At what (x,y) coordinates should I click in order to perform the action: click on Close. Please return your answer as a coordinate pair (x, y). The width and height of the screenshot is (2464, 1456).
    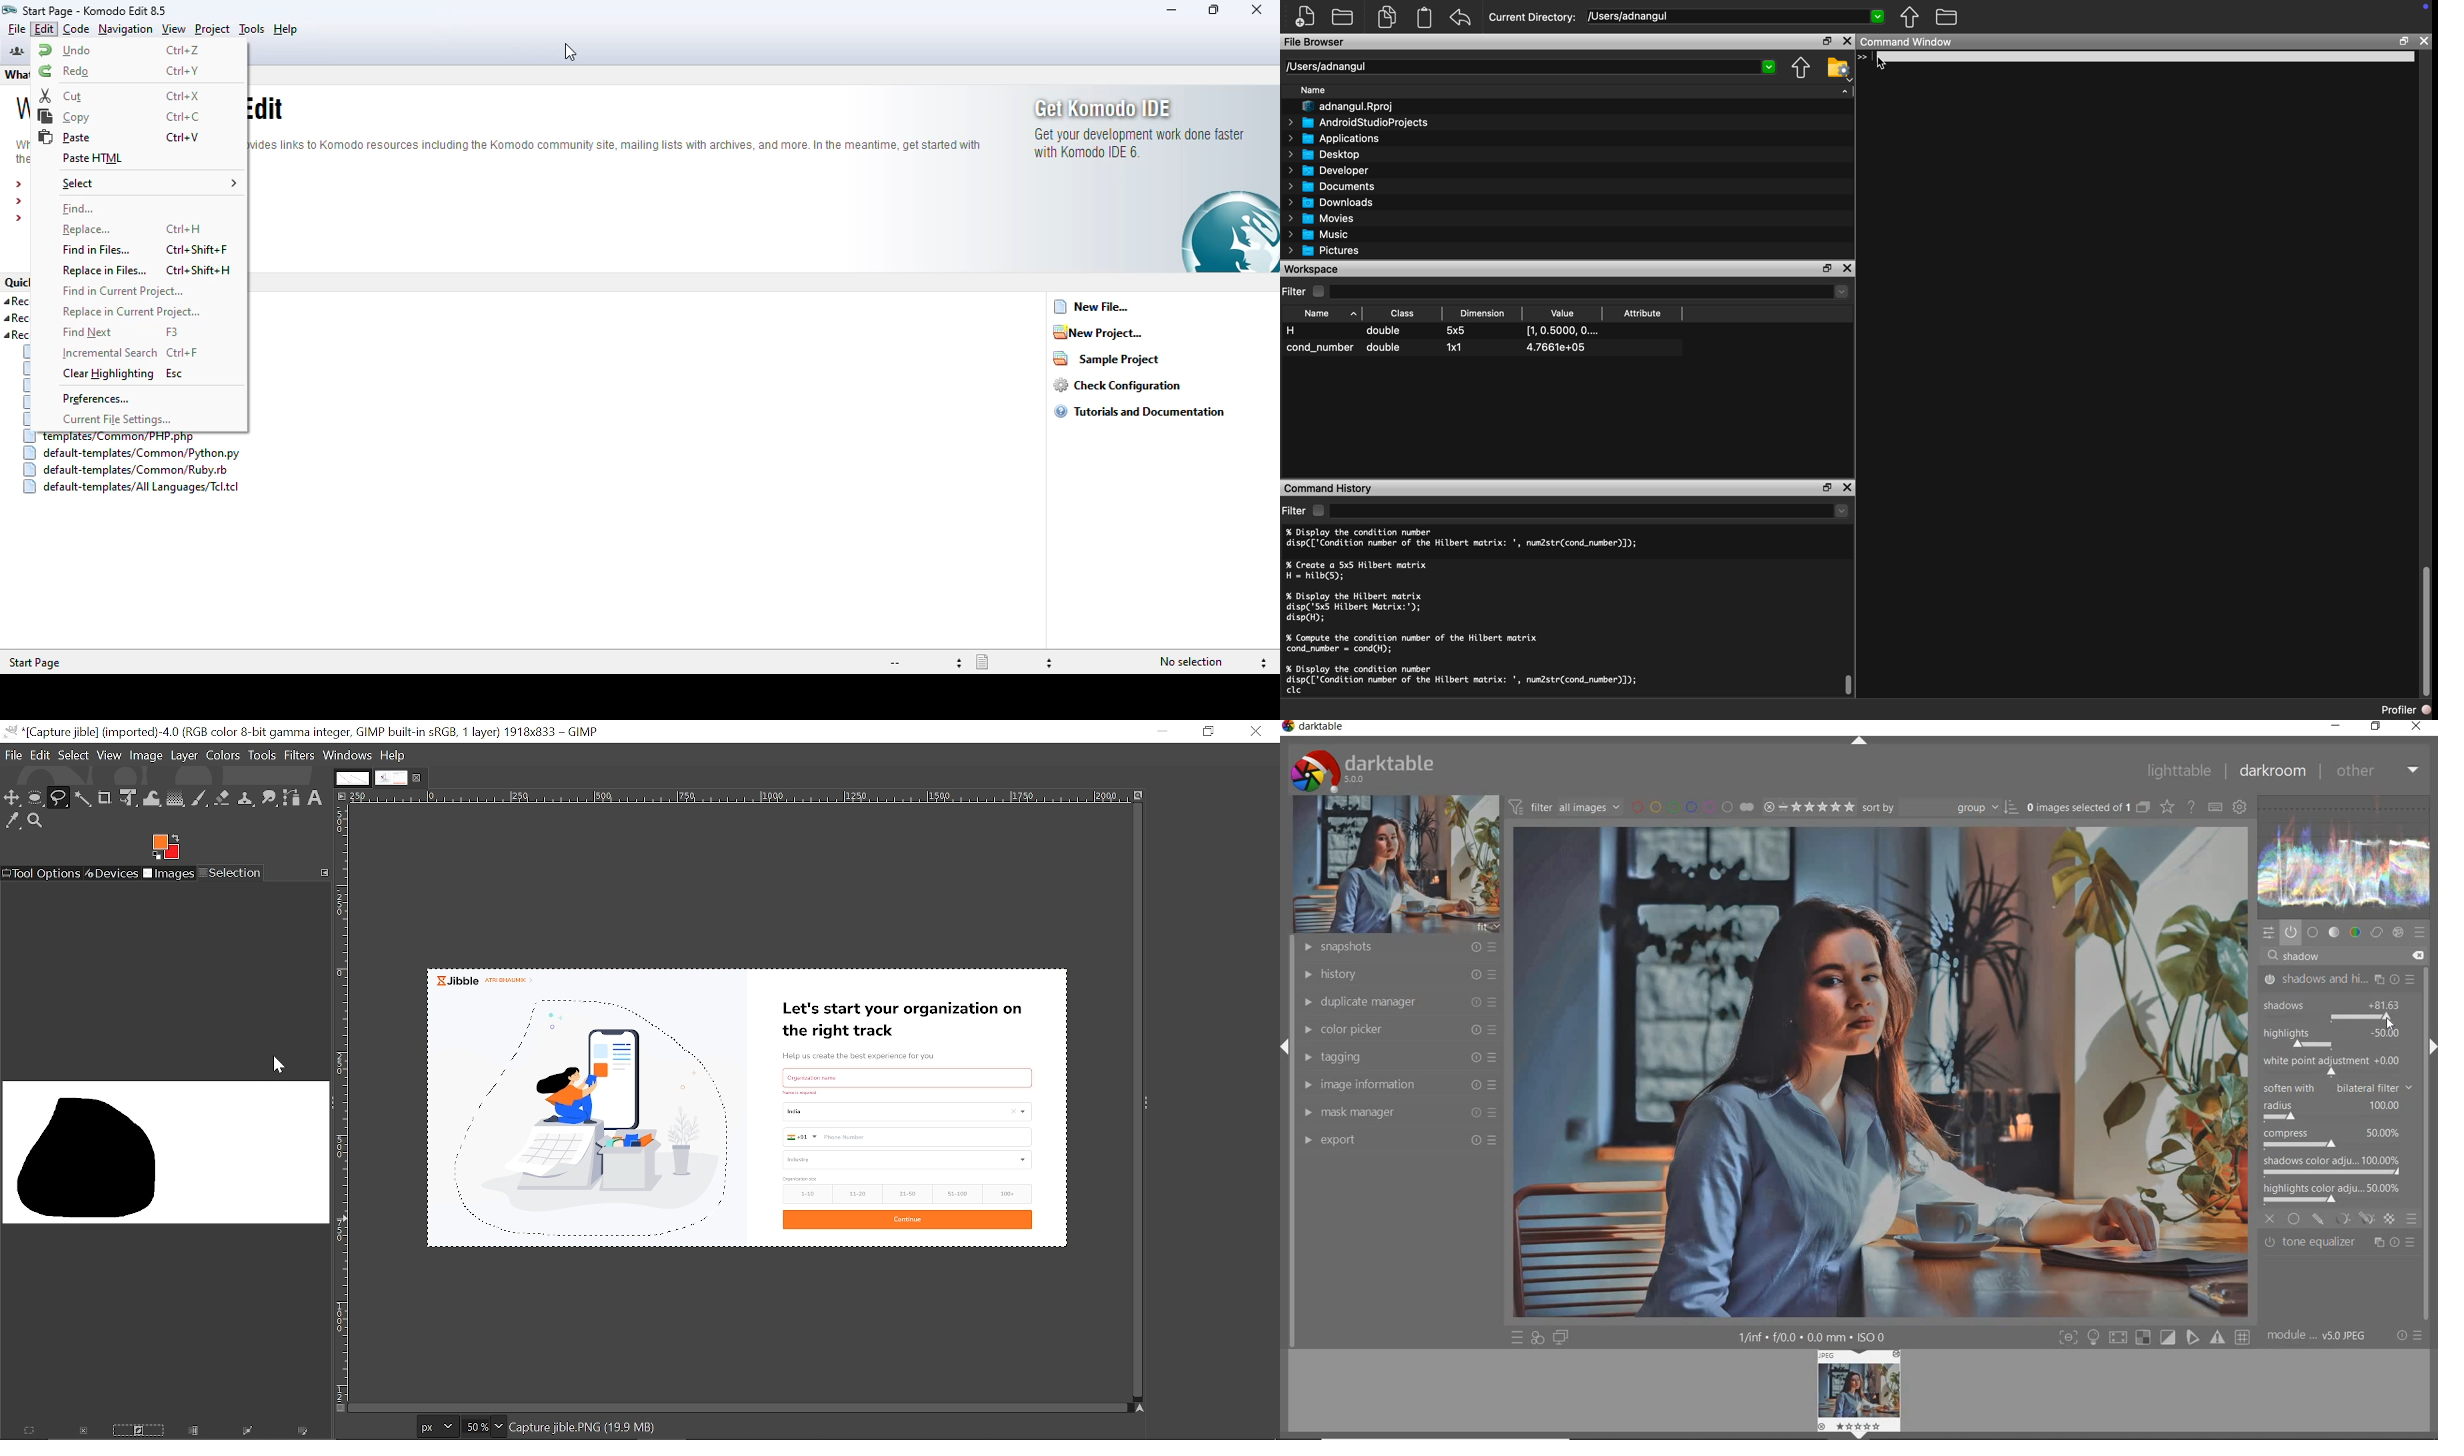
    Looking at the image, I should click on (2424, 42).